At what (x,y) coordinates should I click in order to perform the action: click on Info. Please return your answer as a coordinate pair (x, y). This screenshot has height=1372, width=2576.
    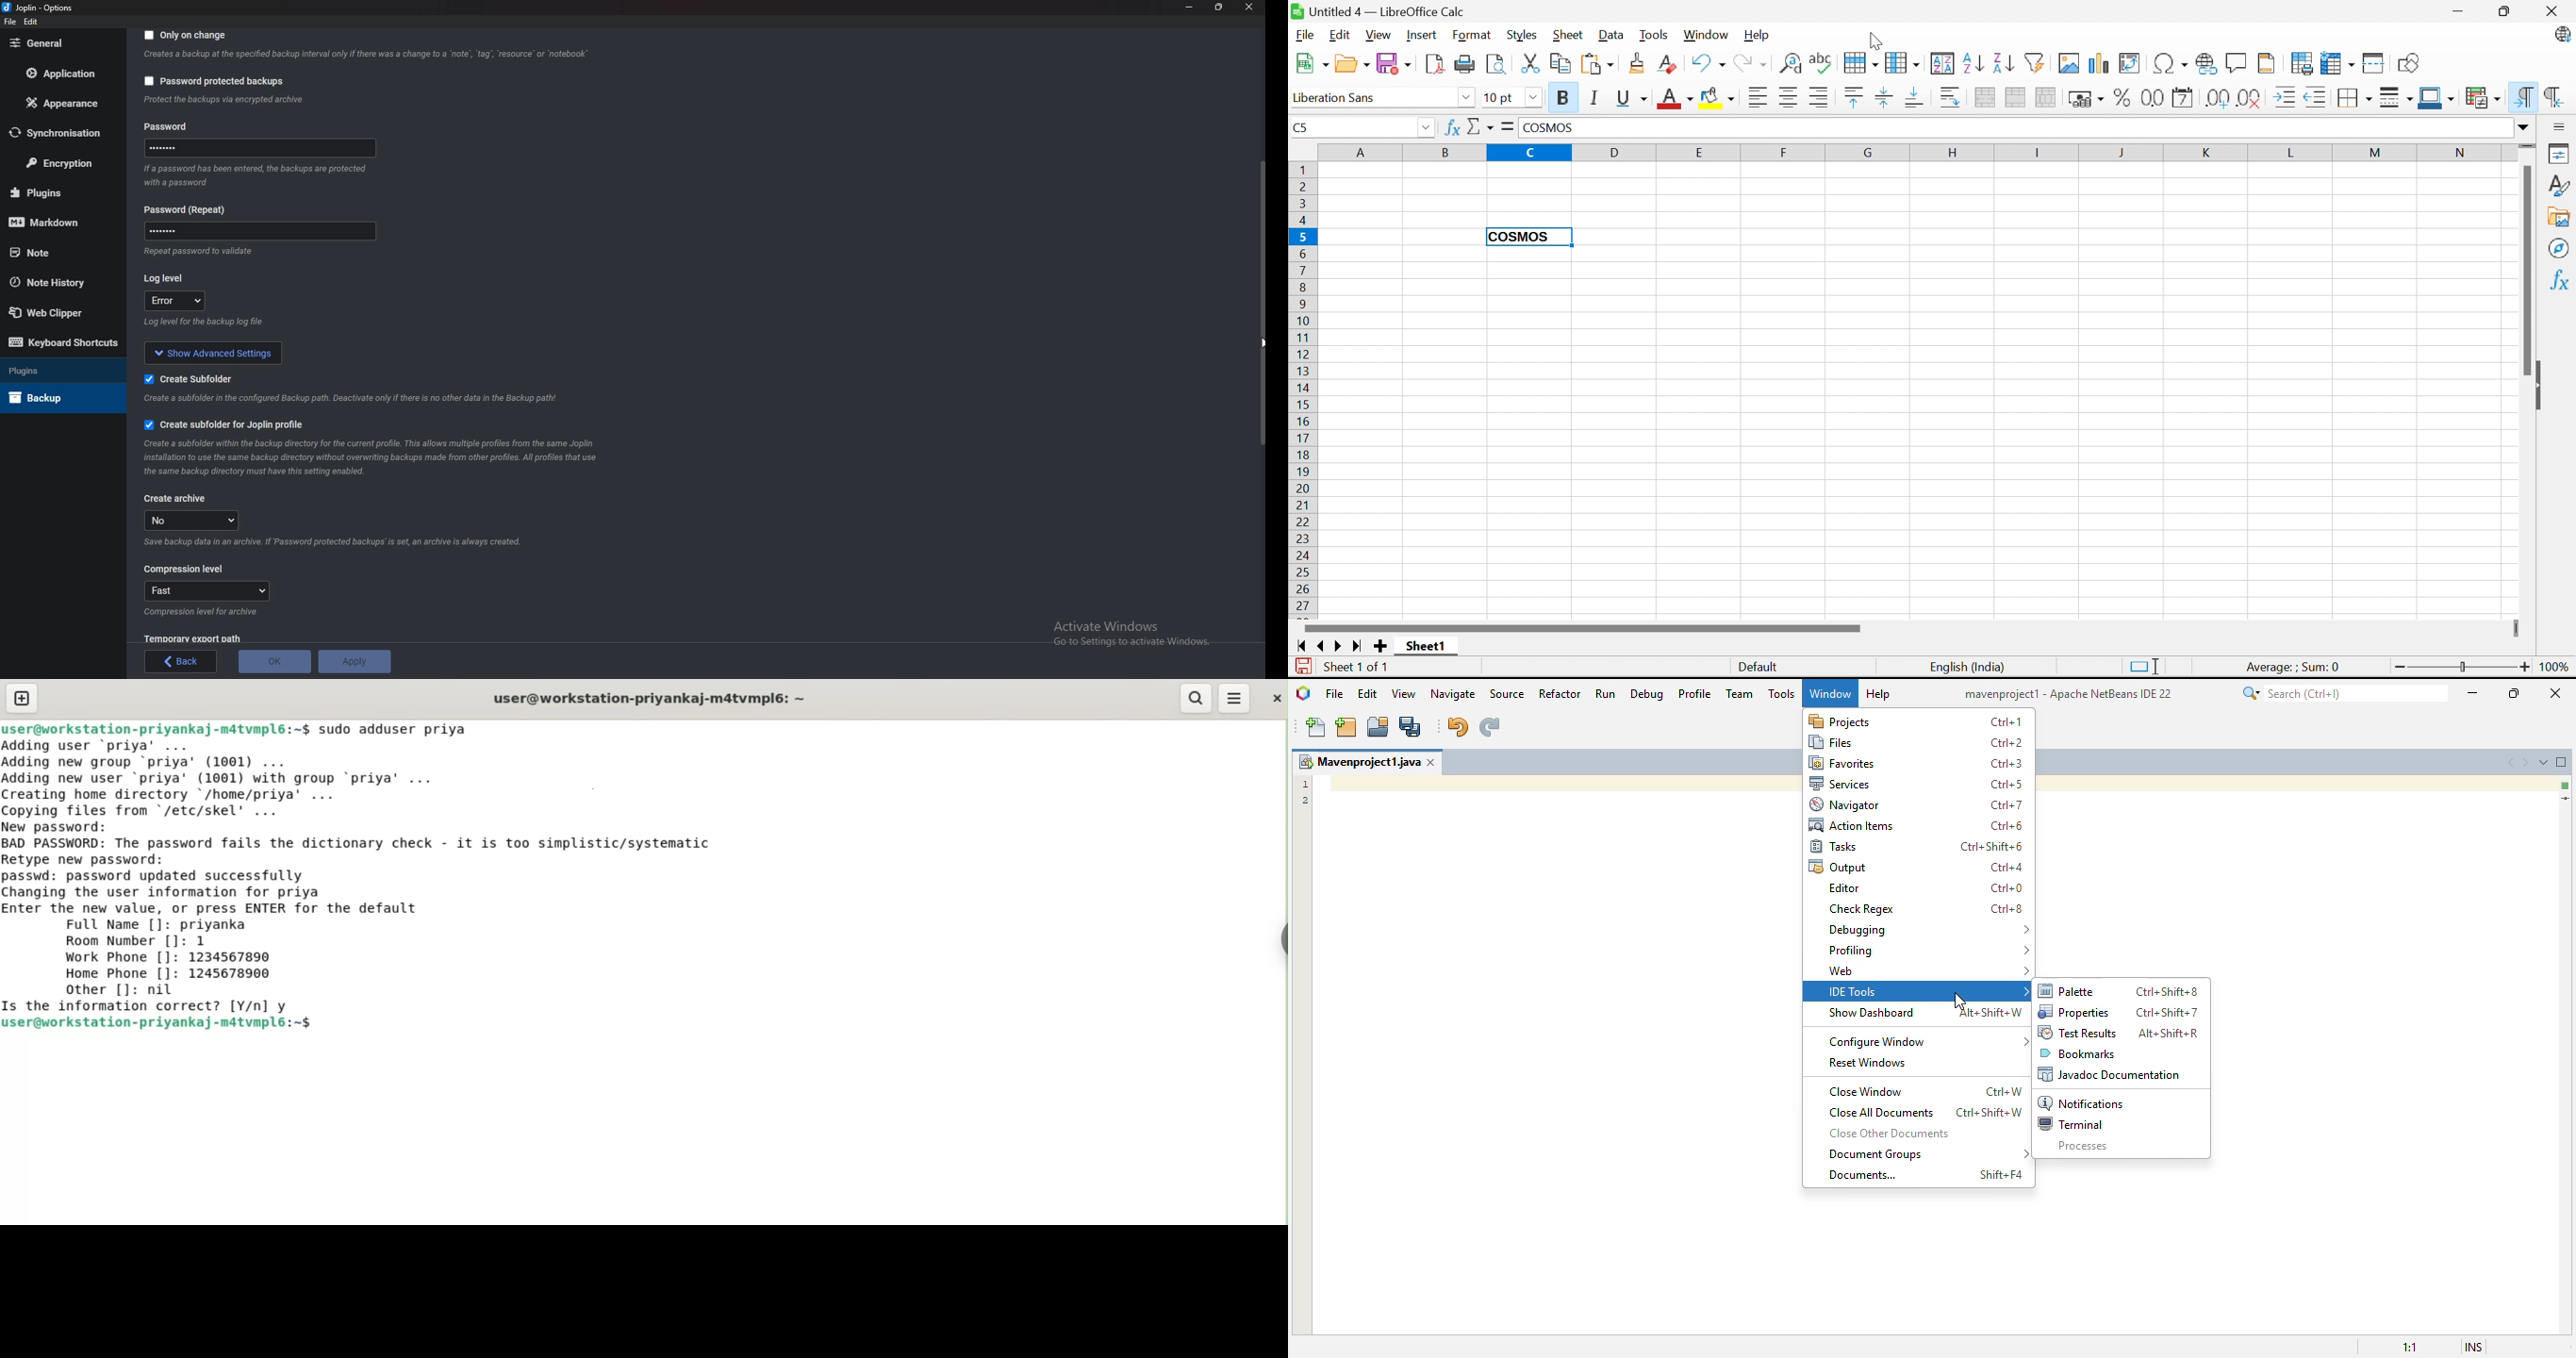
    Looking at the image, I should click on (365, 56).